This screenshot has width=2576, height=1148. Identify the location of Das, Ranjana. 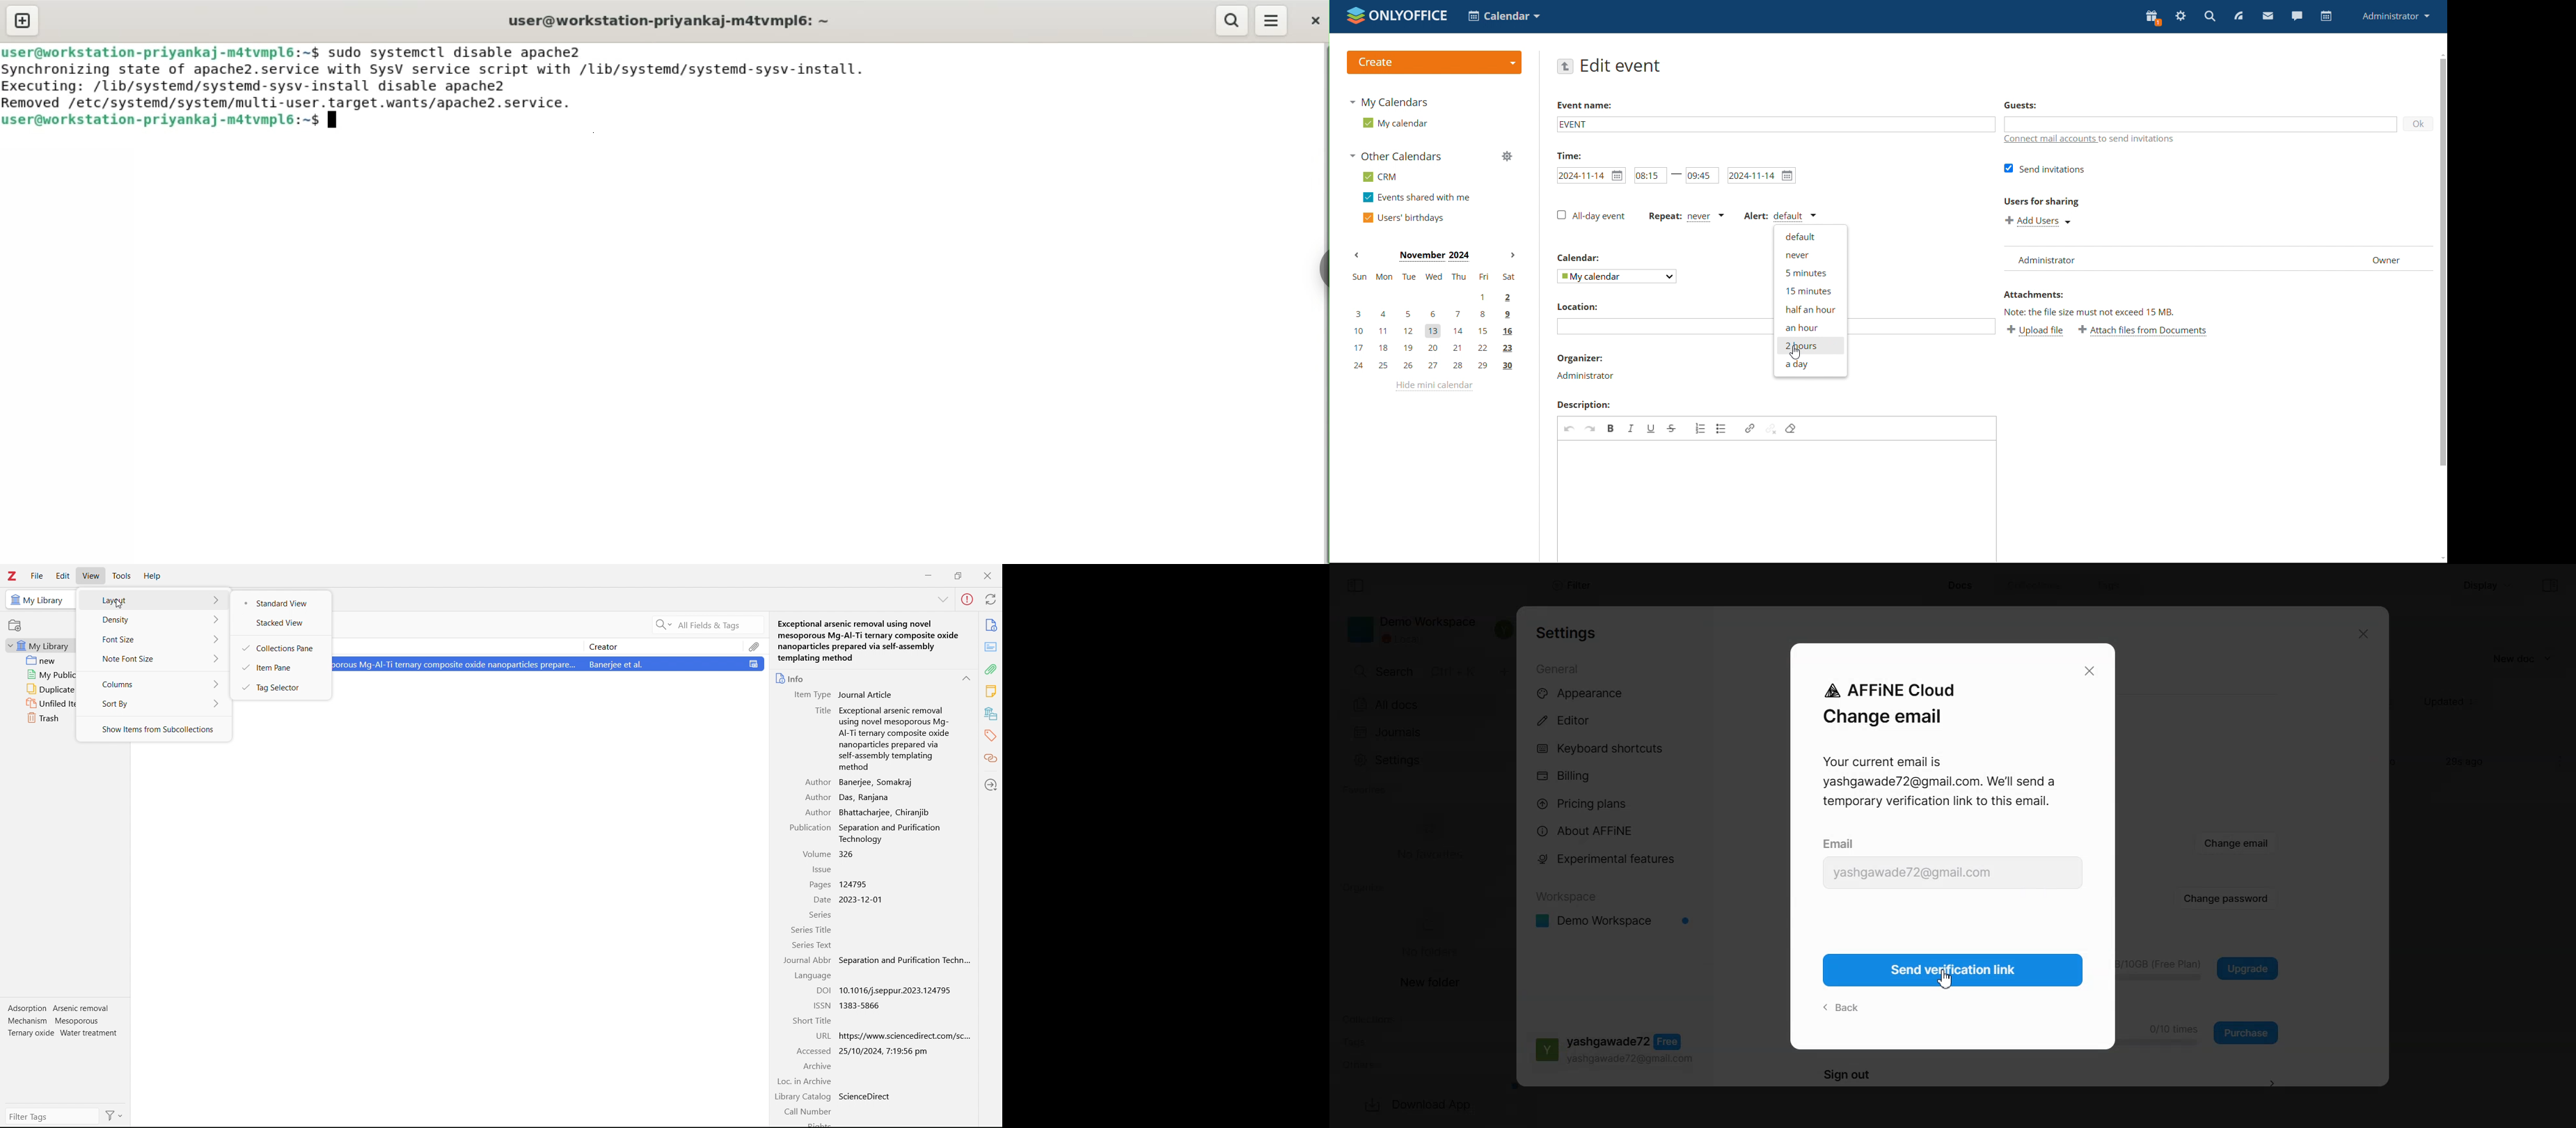
(864, 797).